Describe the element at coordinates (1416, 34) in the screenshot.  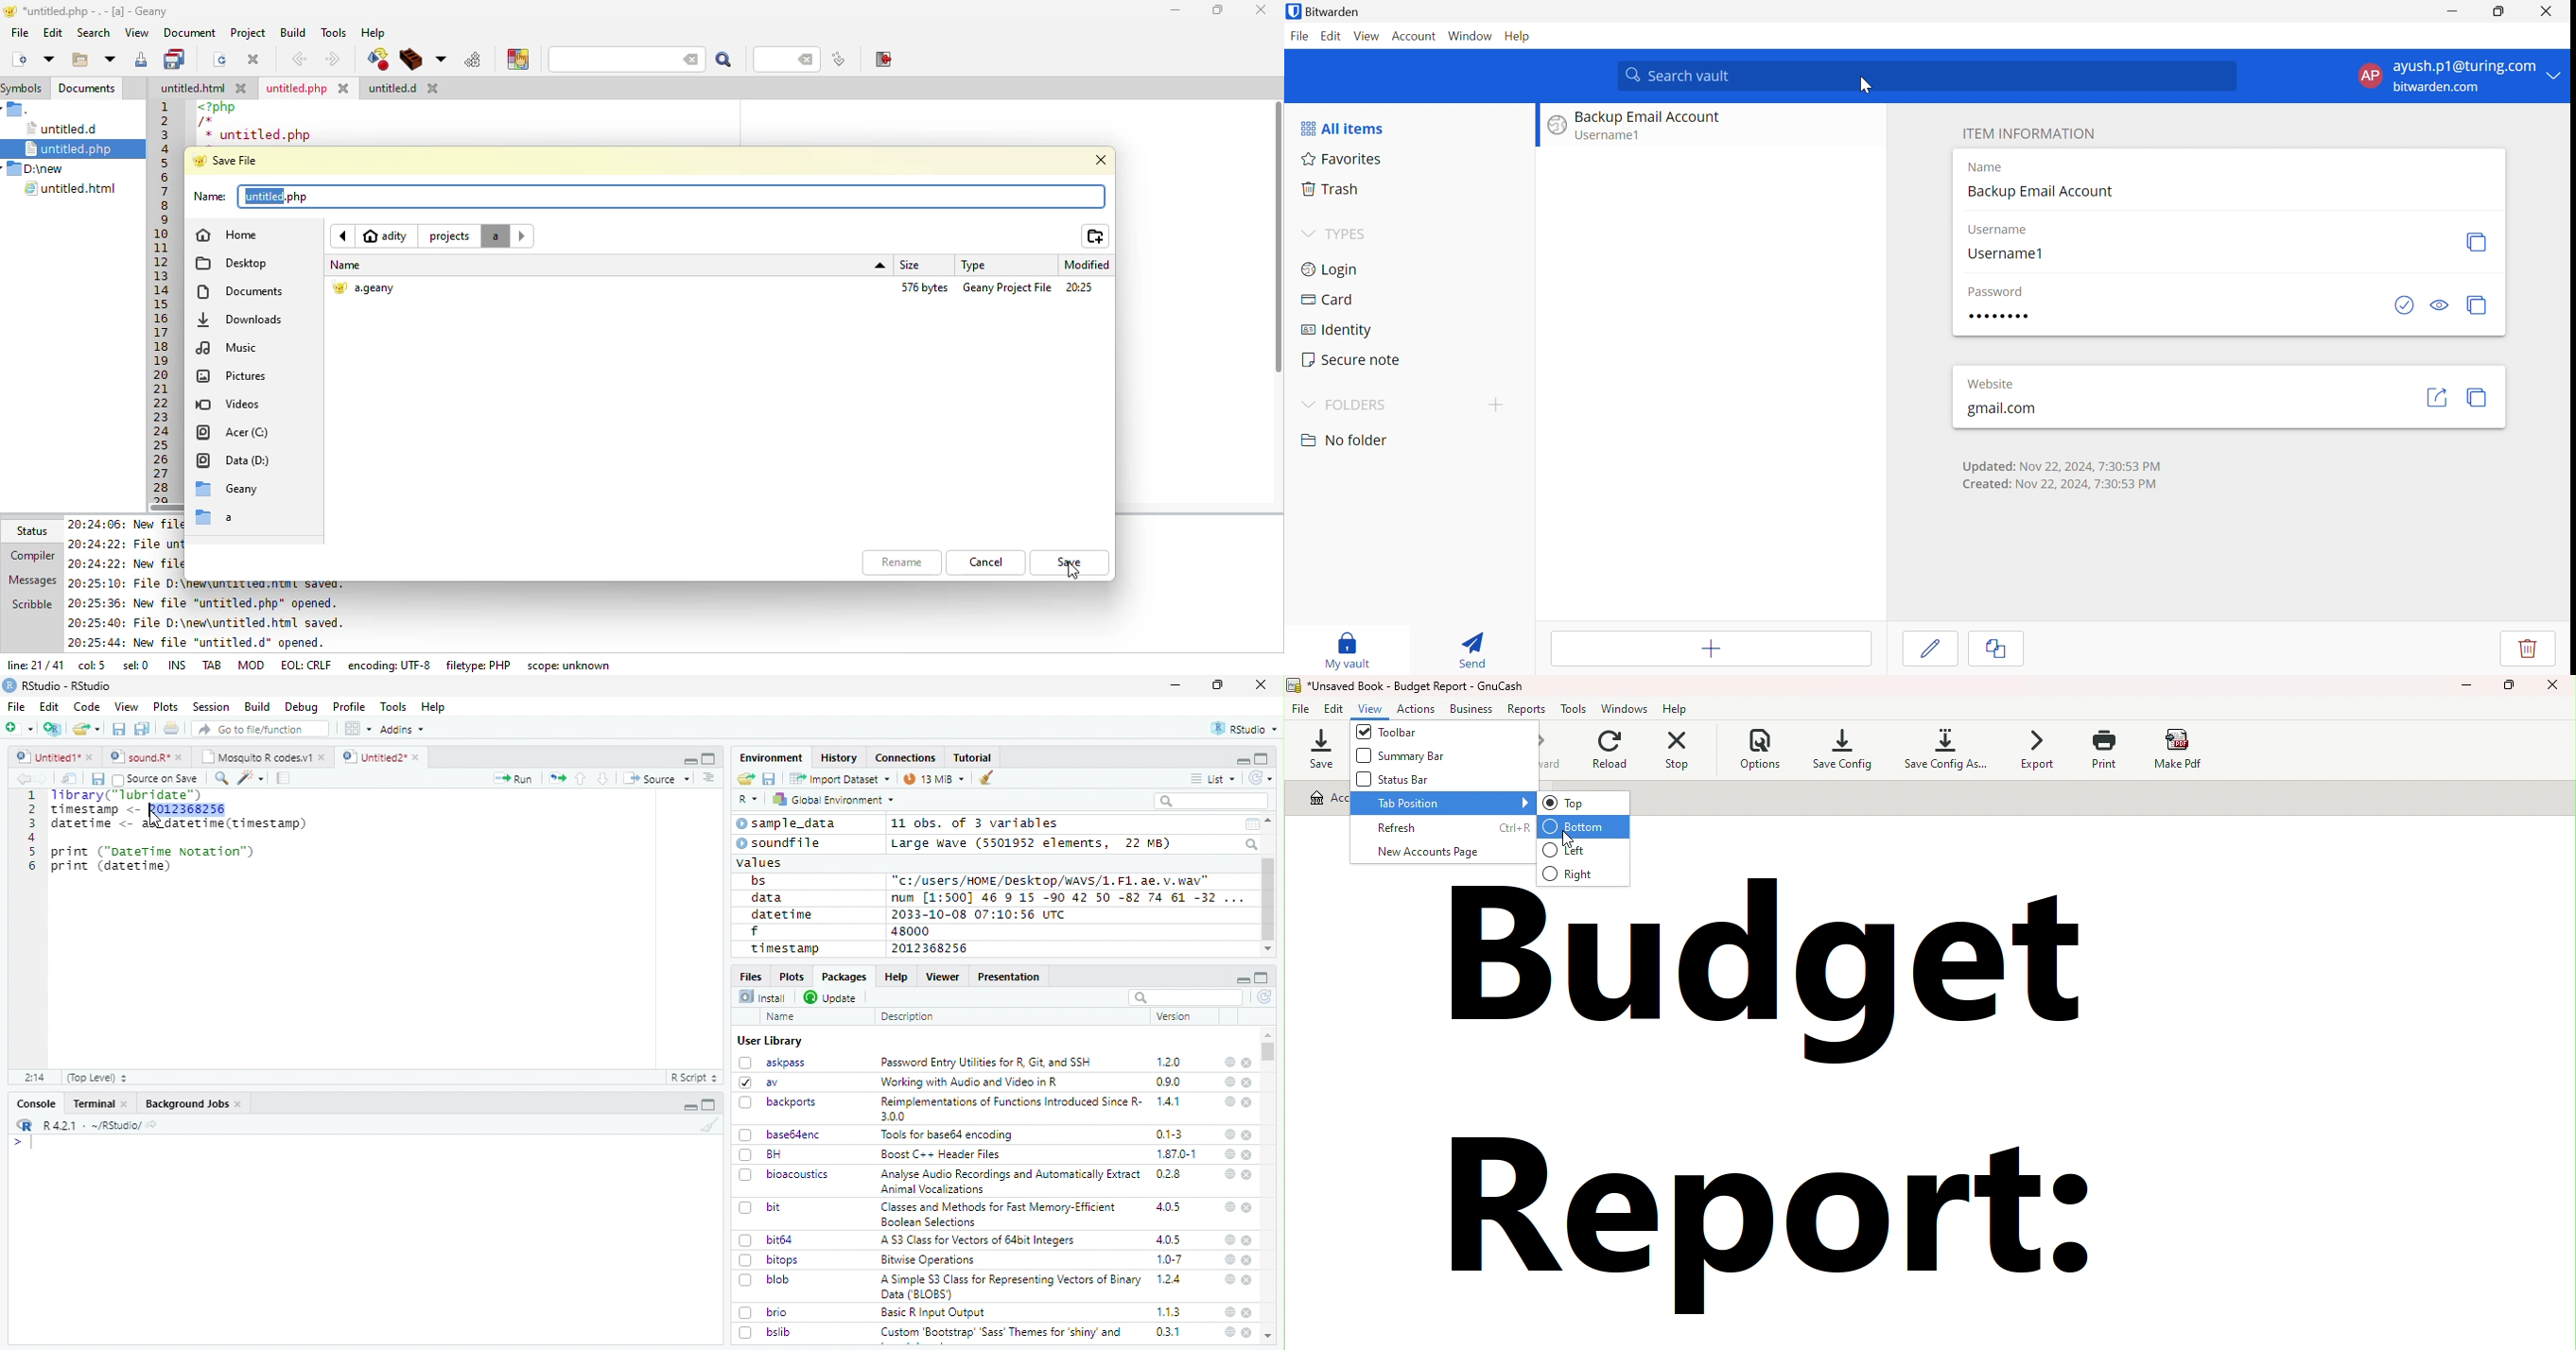
I see `Account` at that location.